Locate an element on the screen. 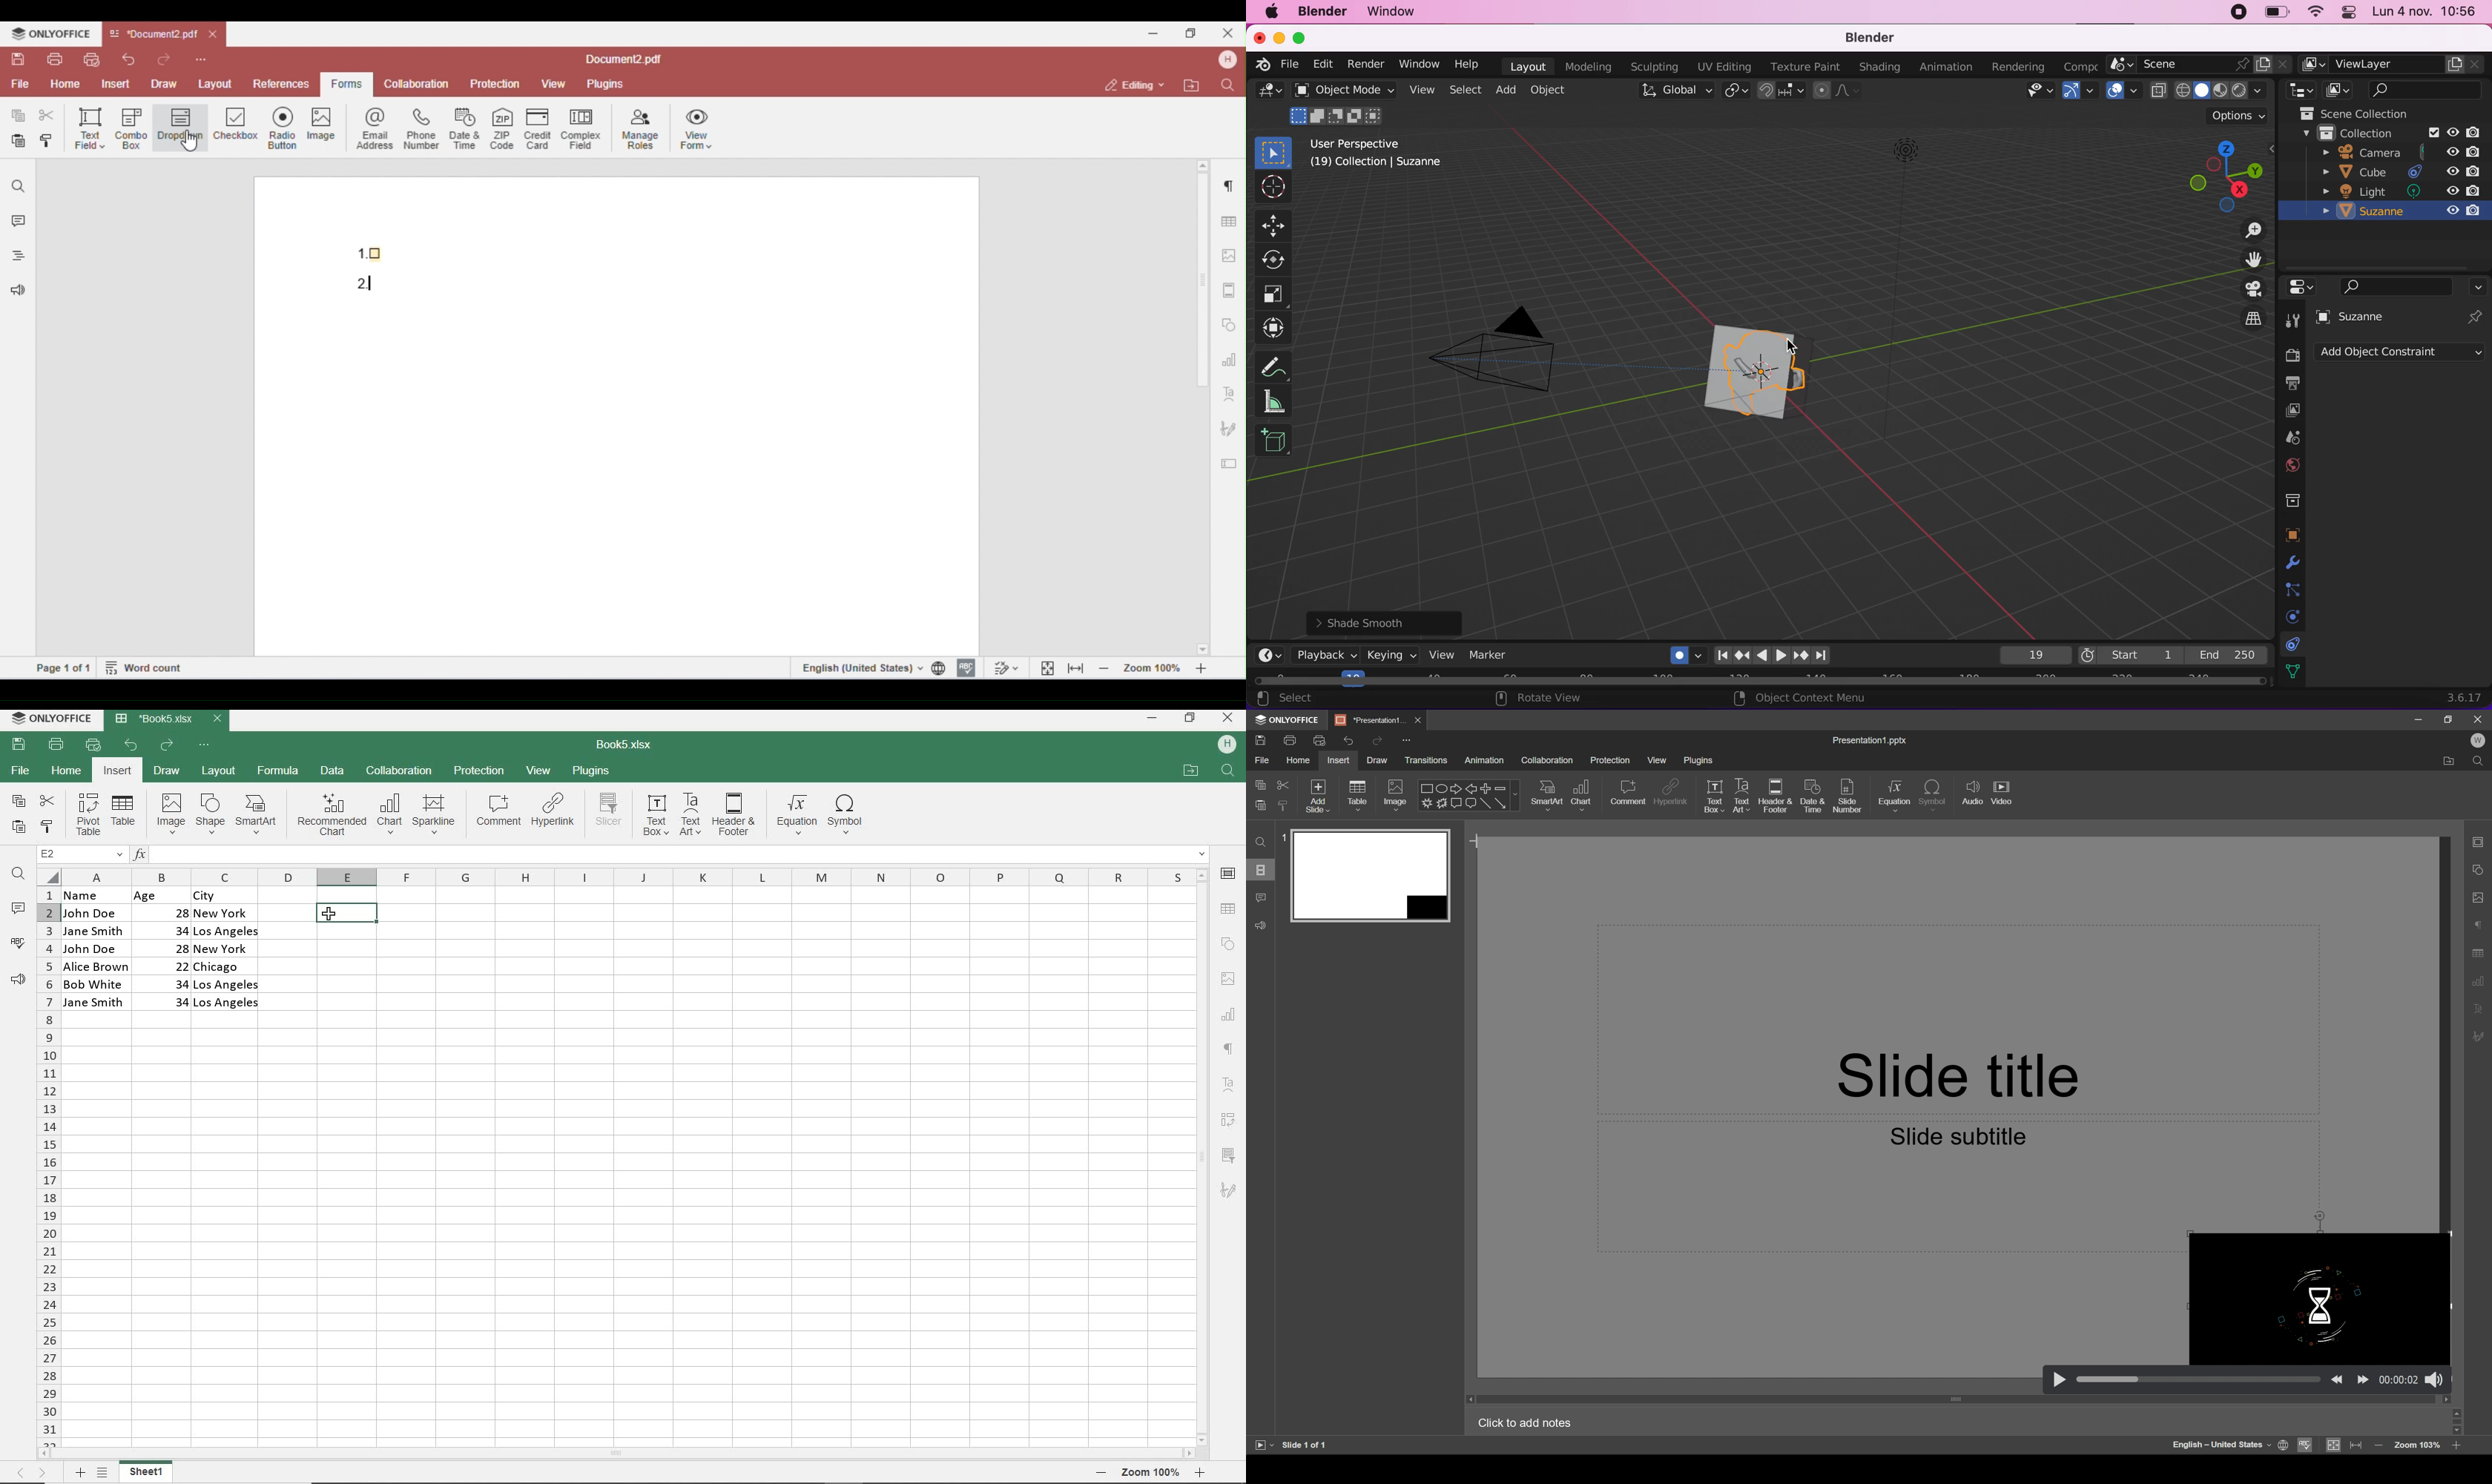  data is located at coordinates (2293, 670).